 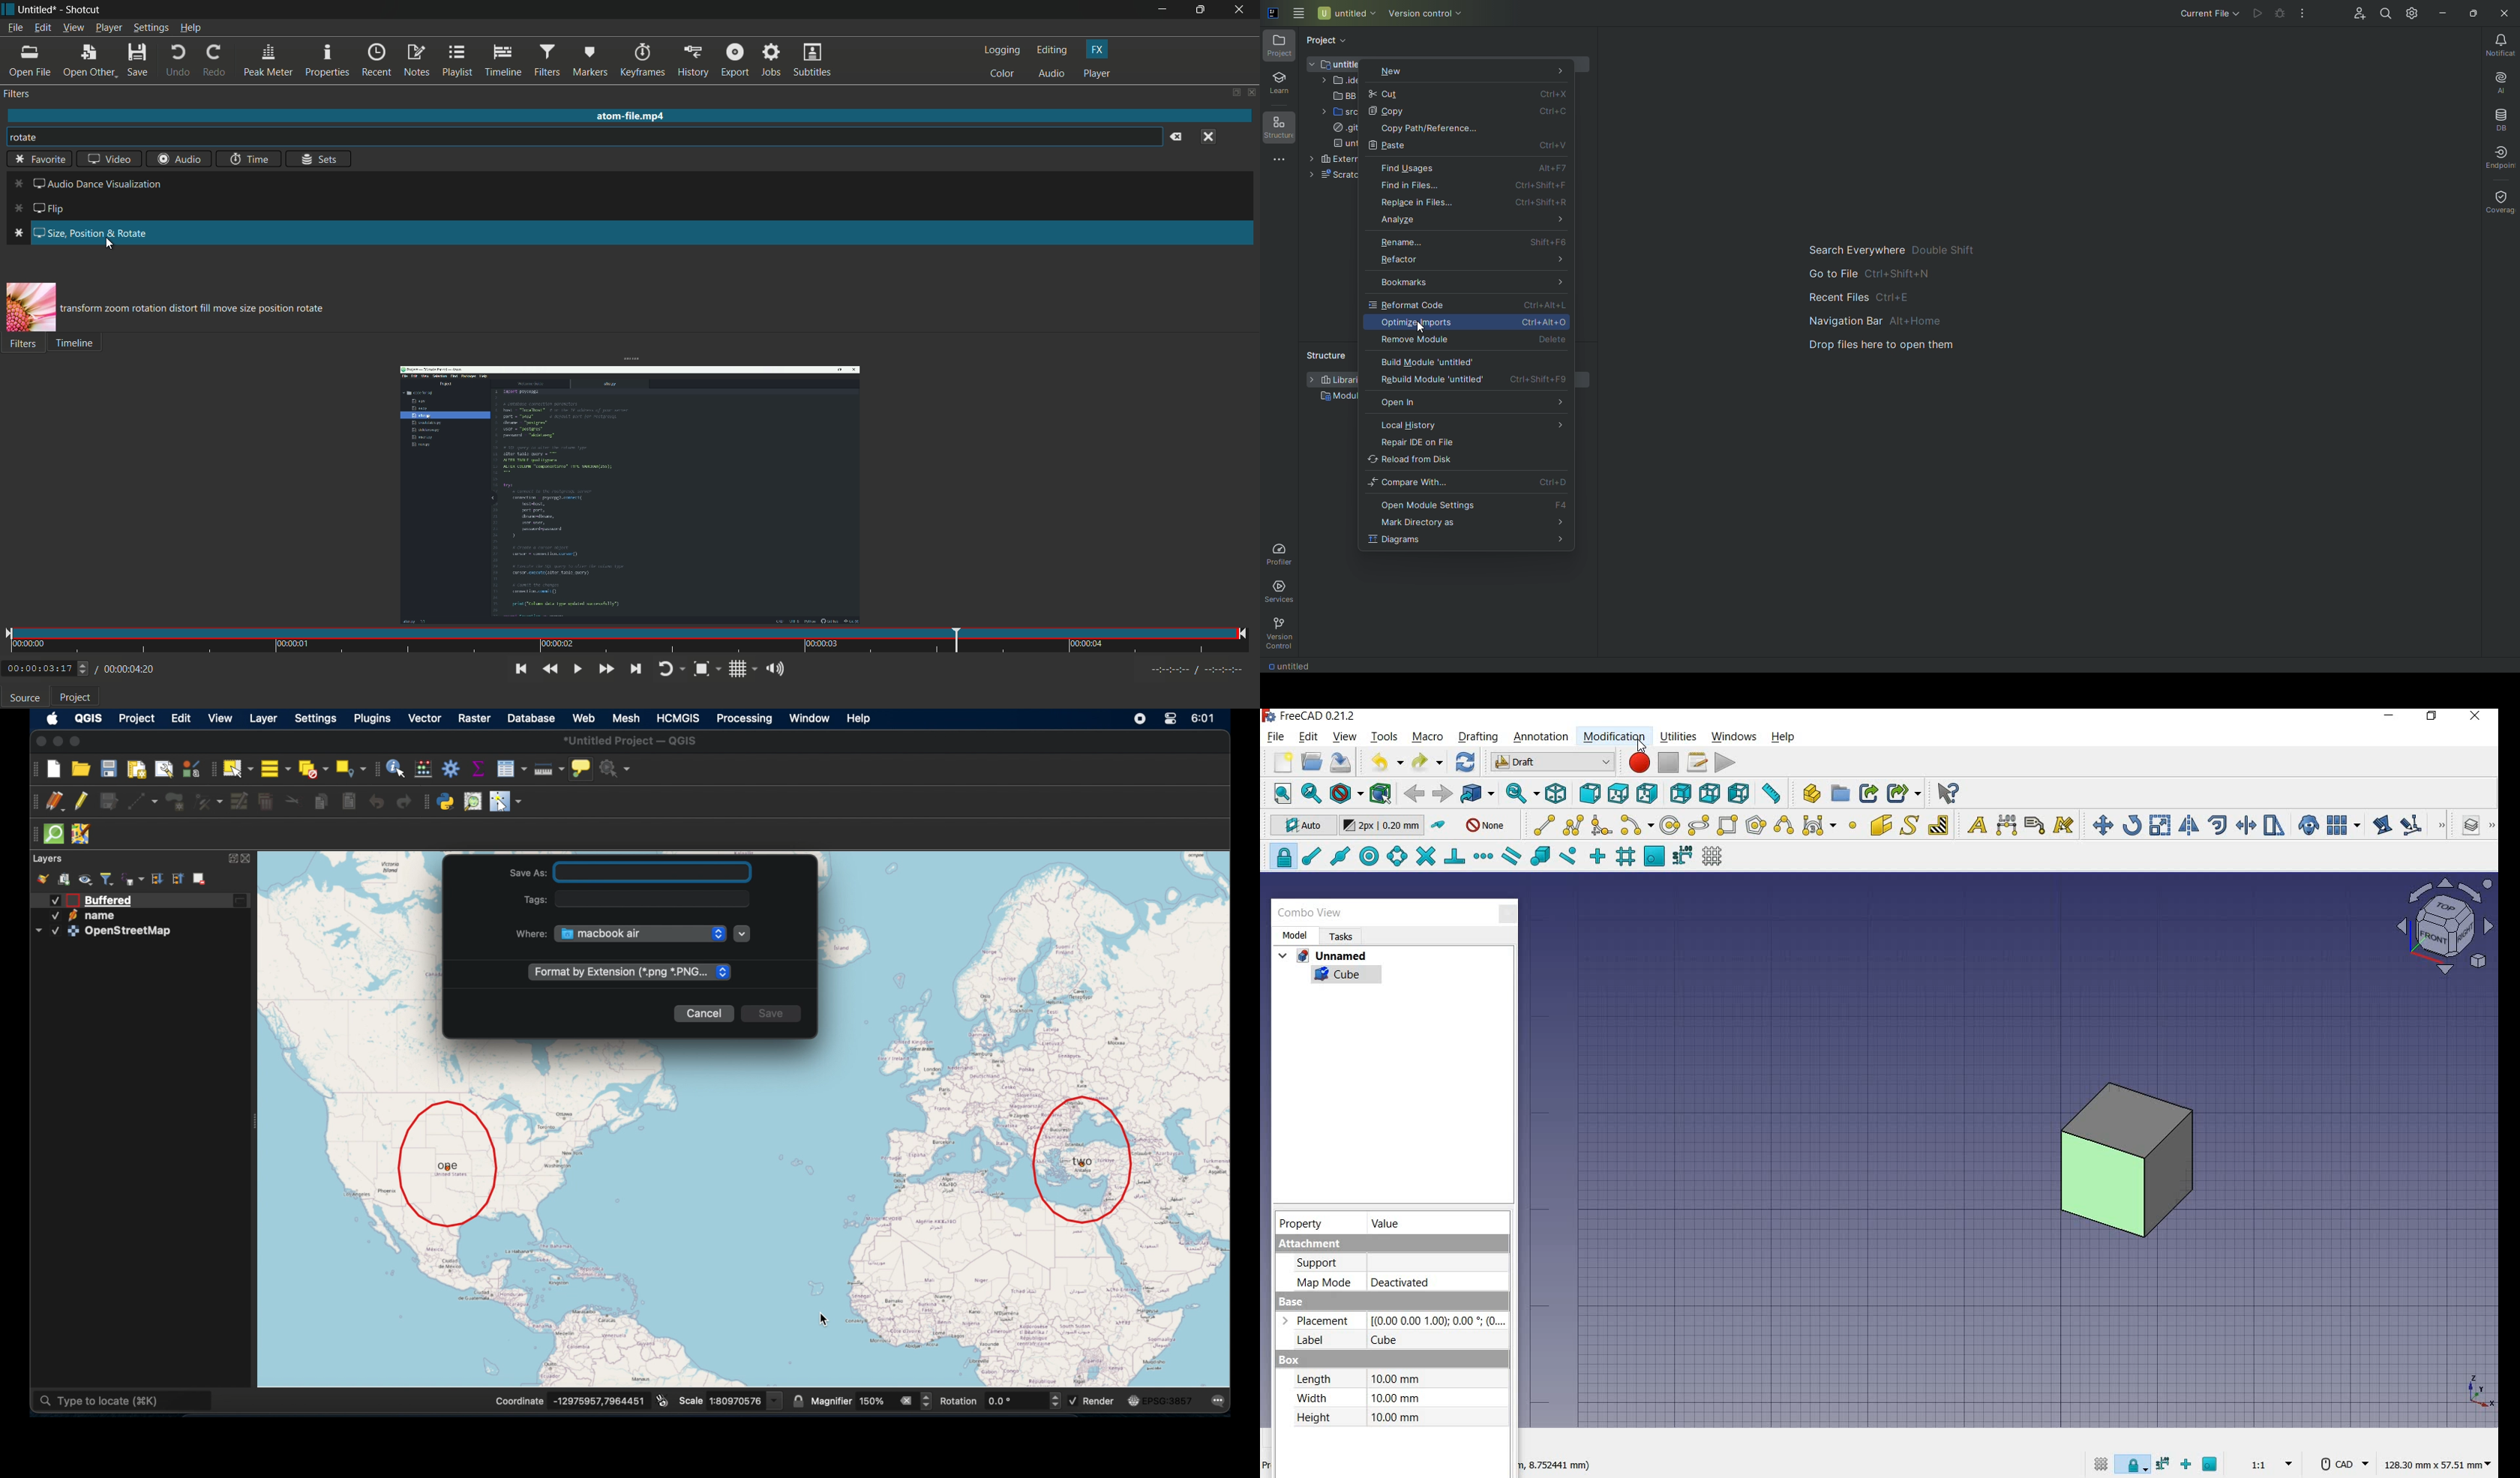 What do you see at coordinates (72, 900) in the screenshot?
I see `icon` at bounding box center [72, 900].